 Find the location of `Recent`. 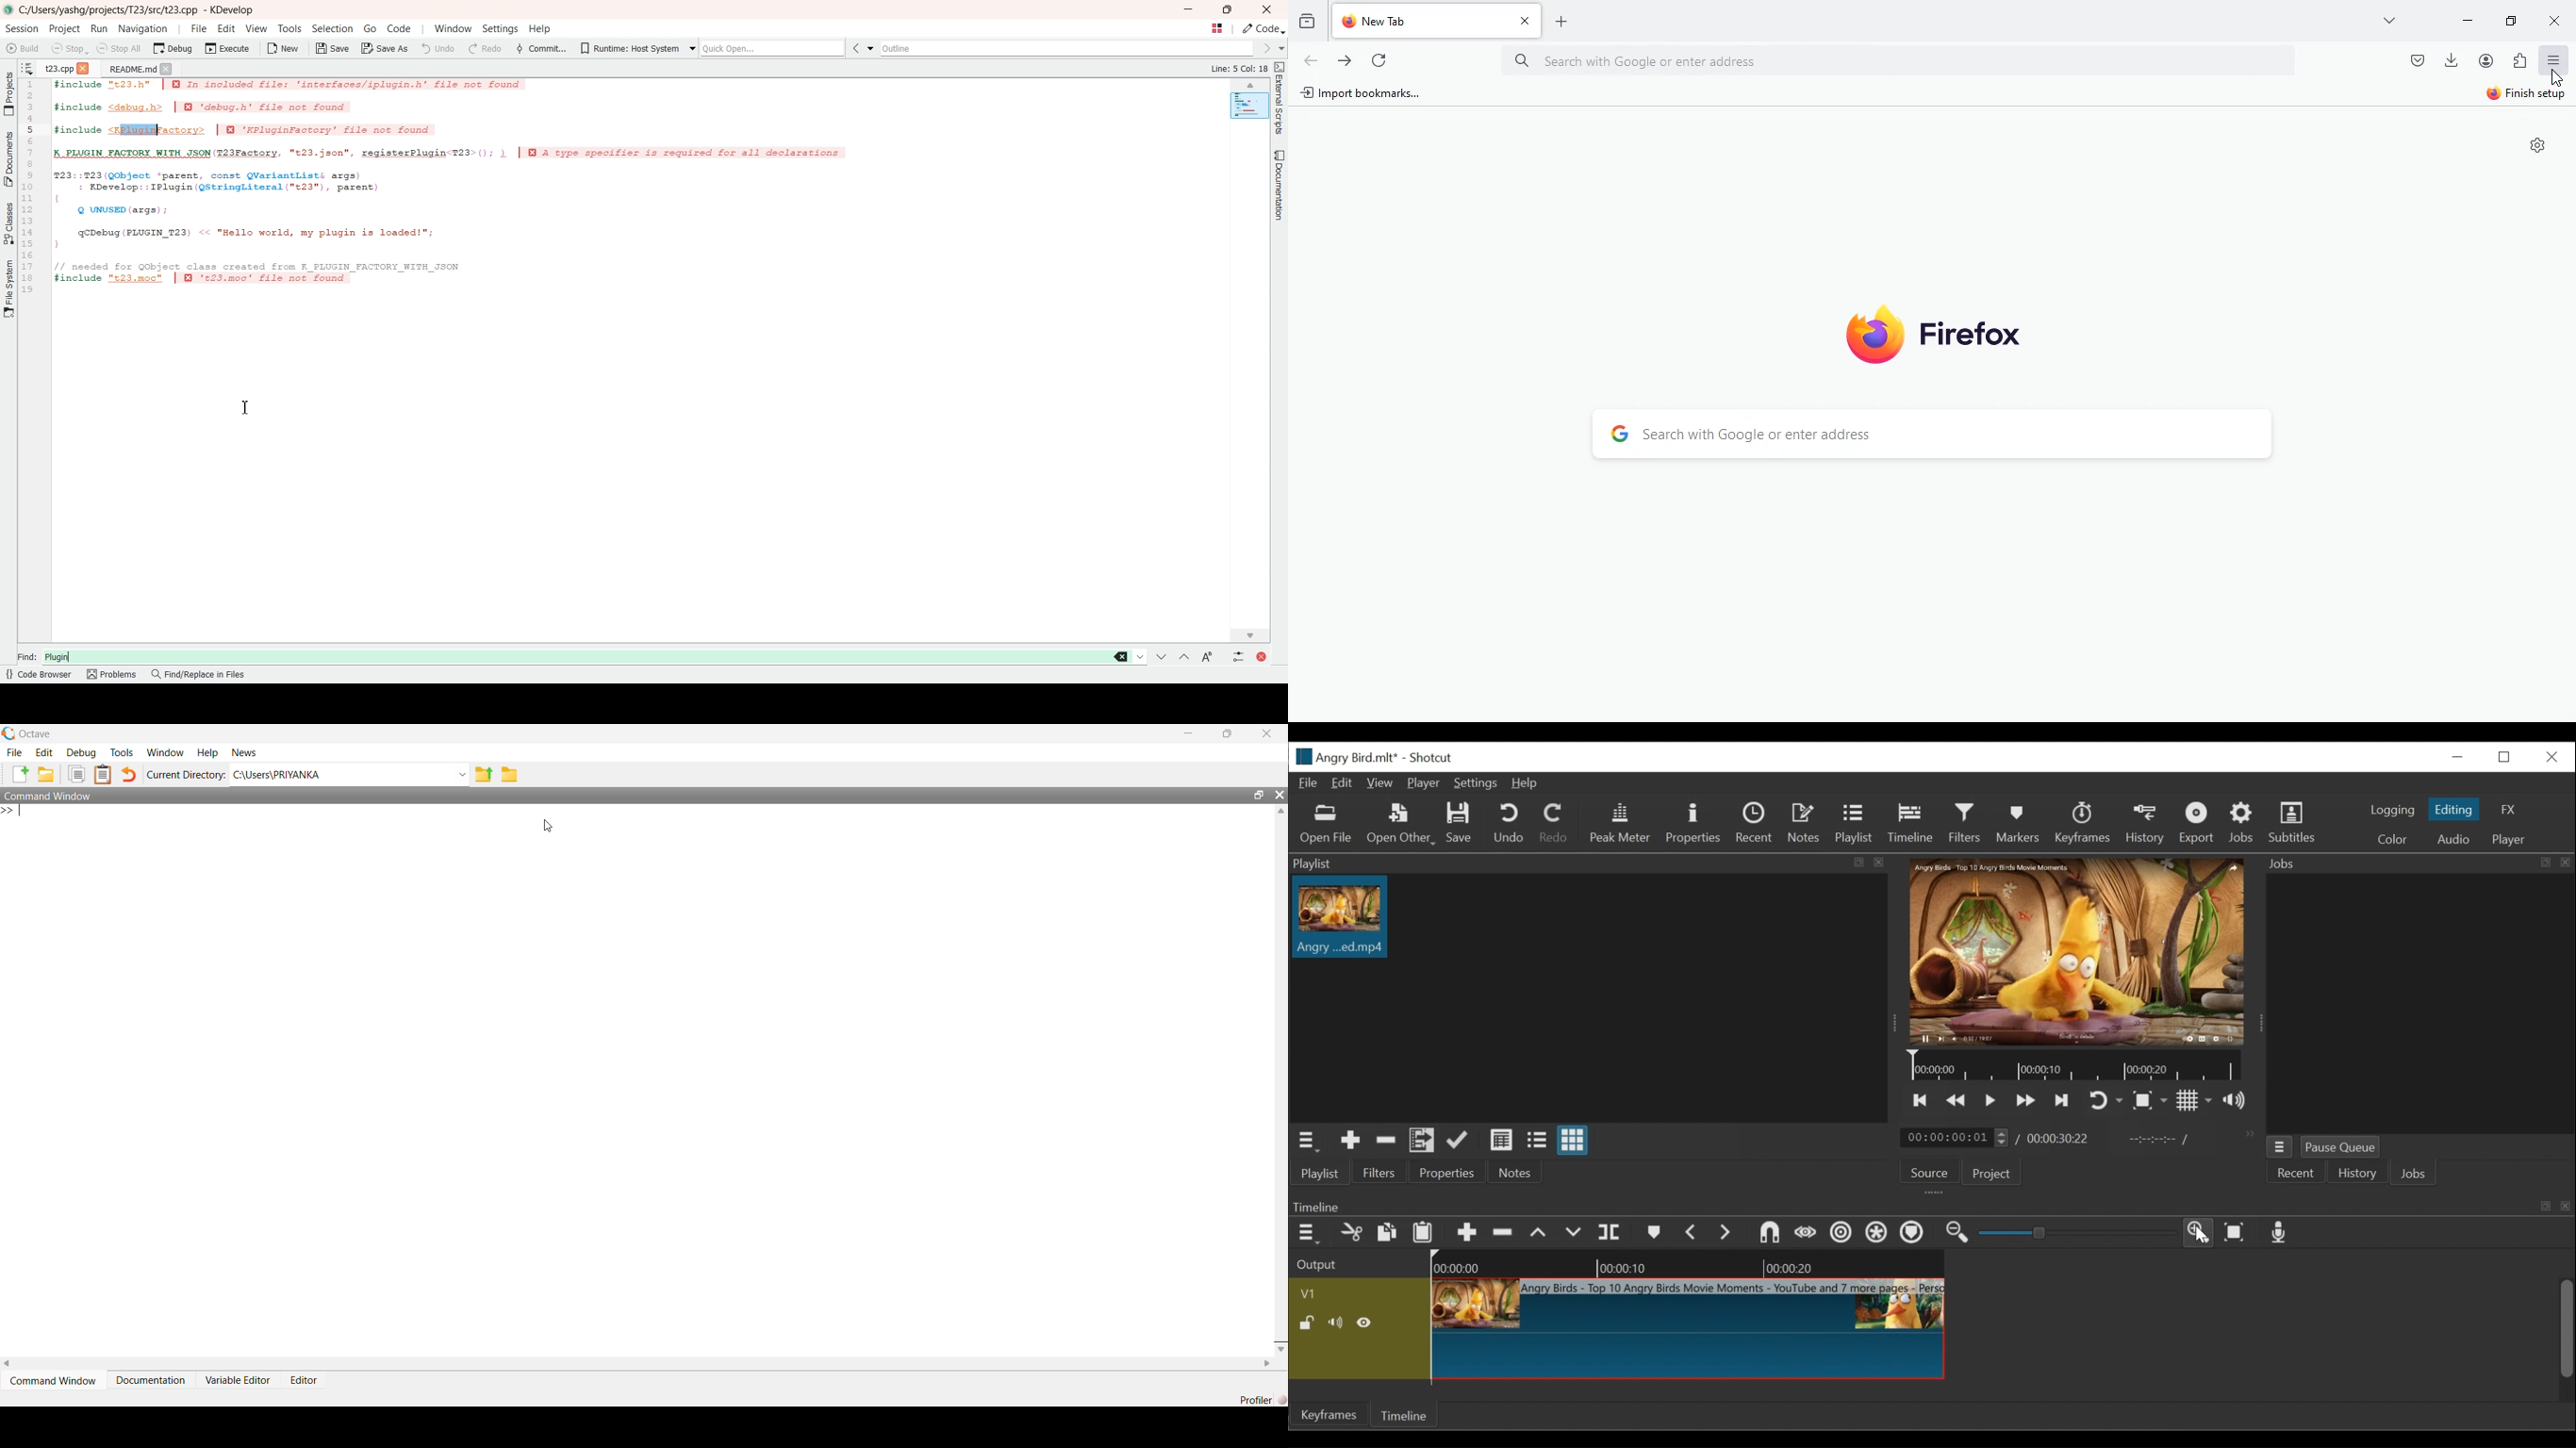

Recent is located at coordinates (2298, 1173).